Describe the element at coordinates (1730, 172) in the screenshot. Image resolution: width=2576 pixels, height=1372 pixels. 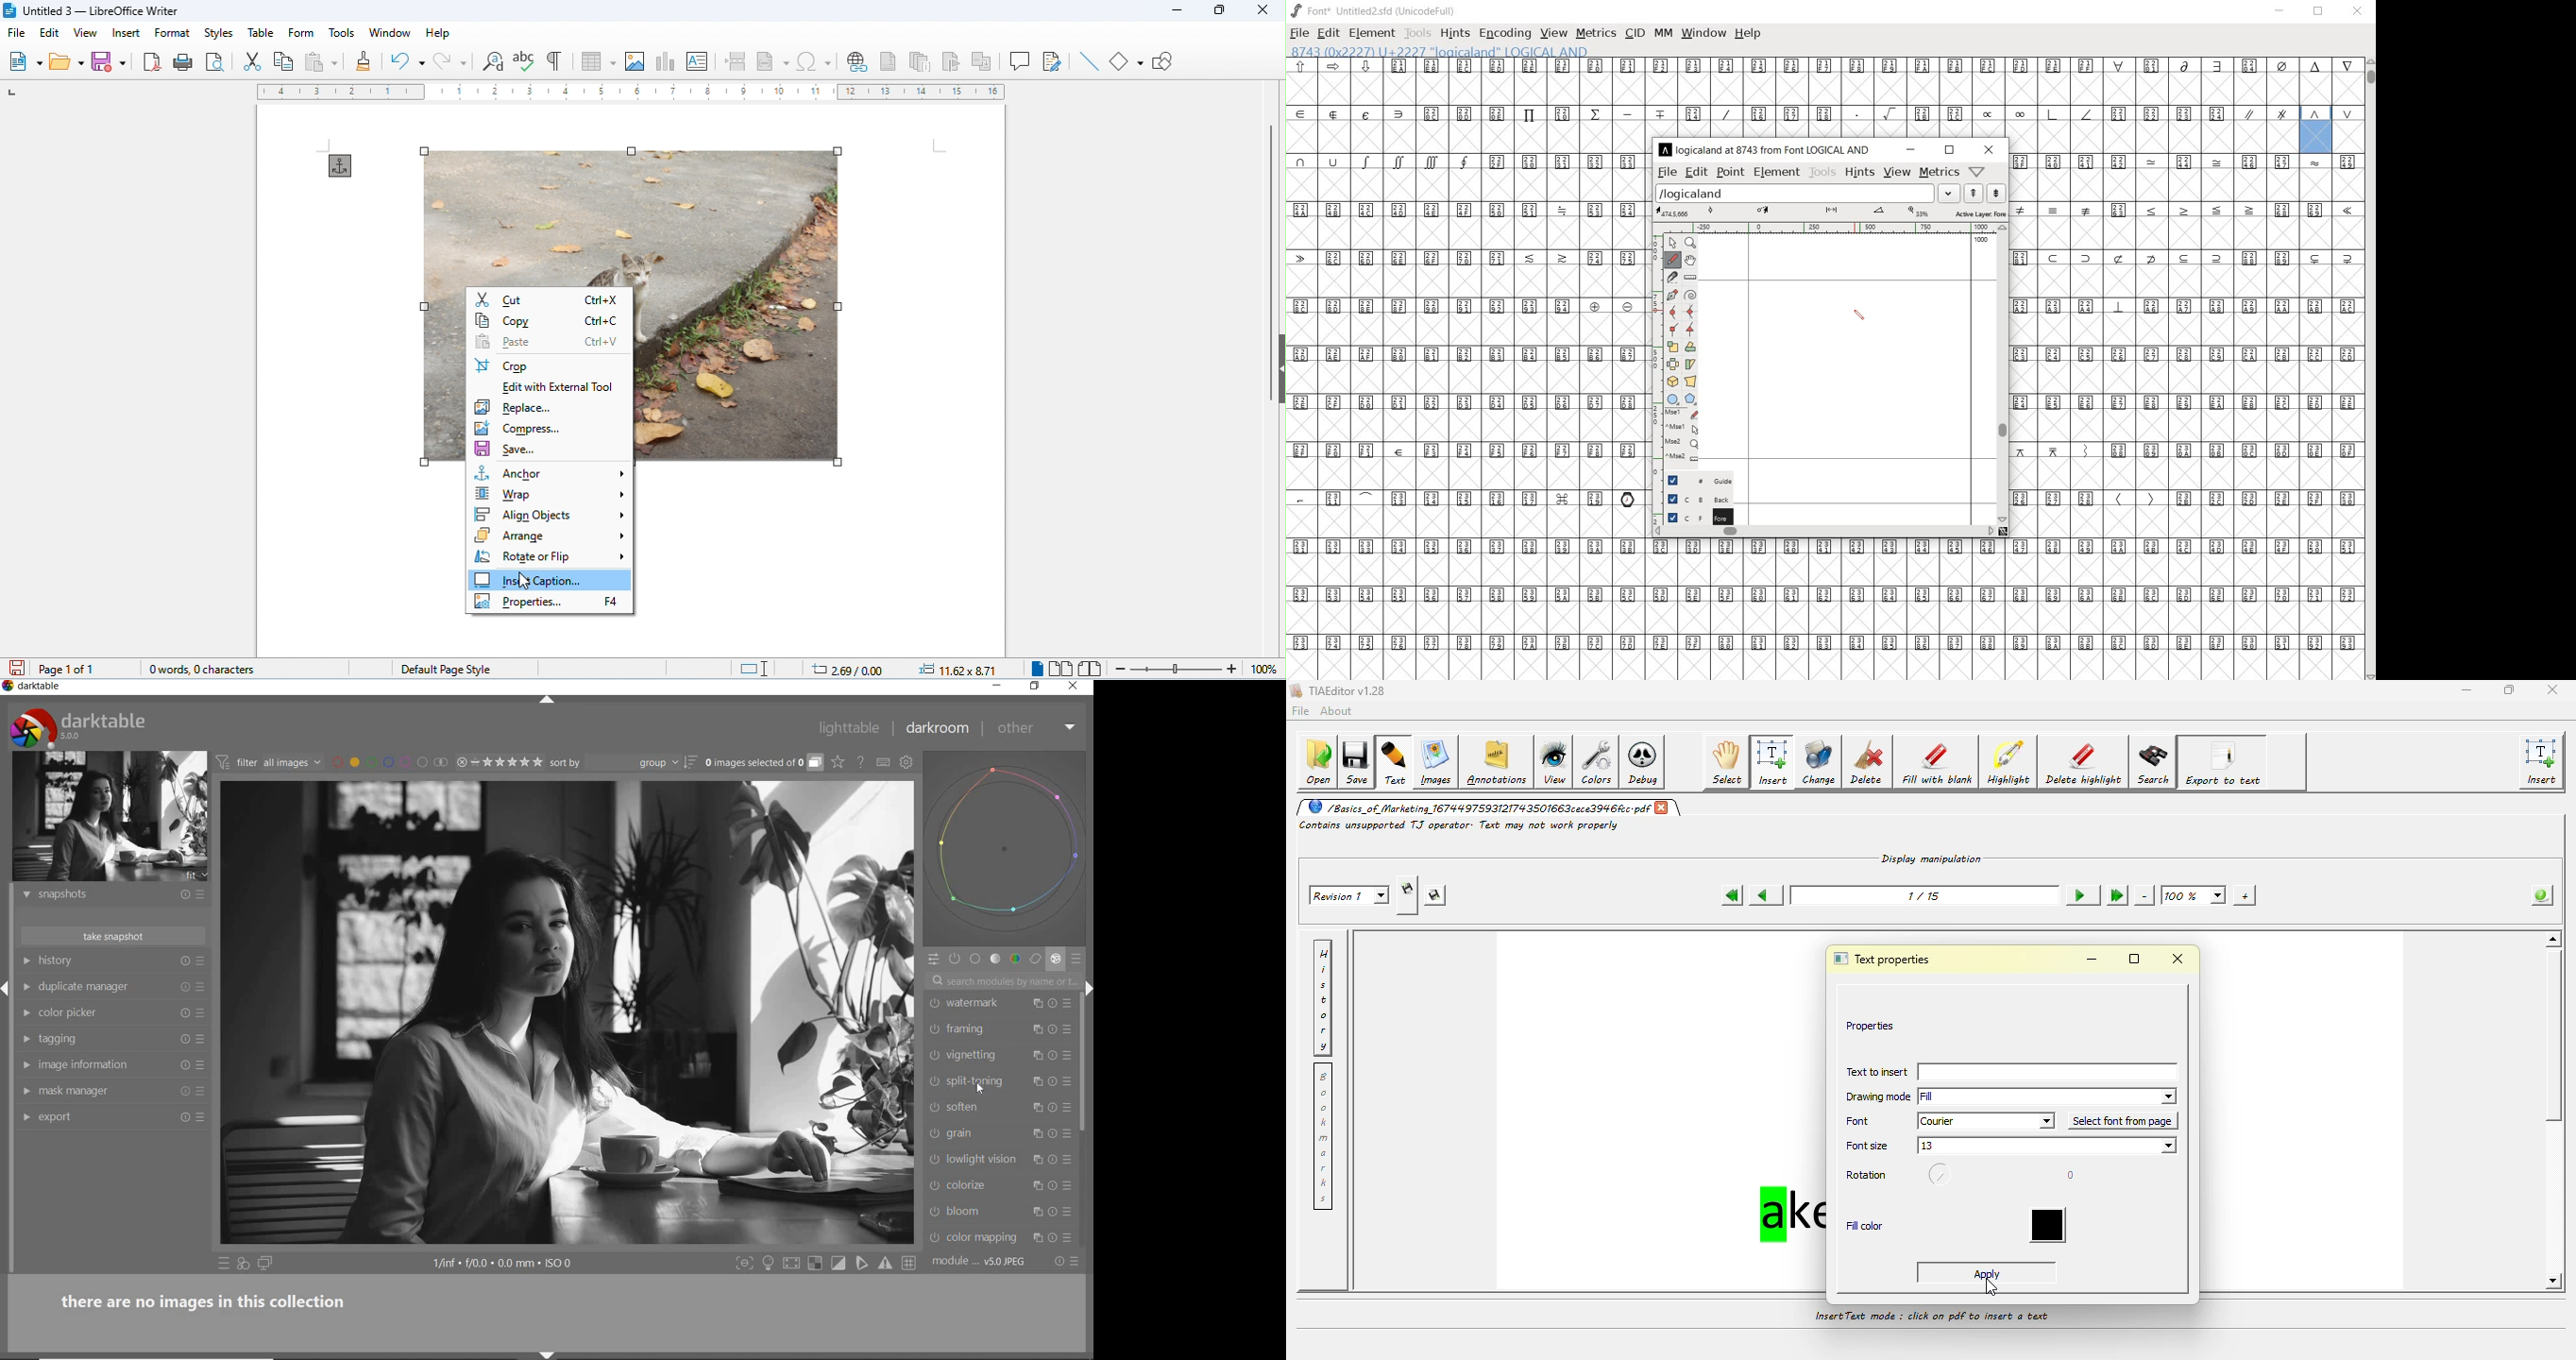
I see `point` at that location.